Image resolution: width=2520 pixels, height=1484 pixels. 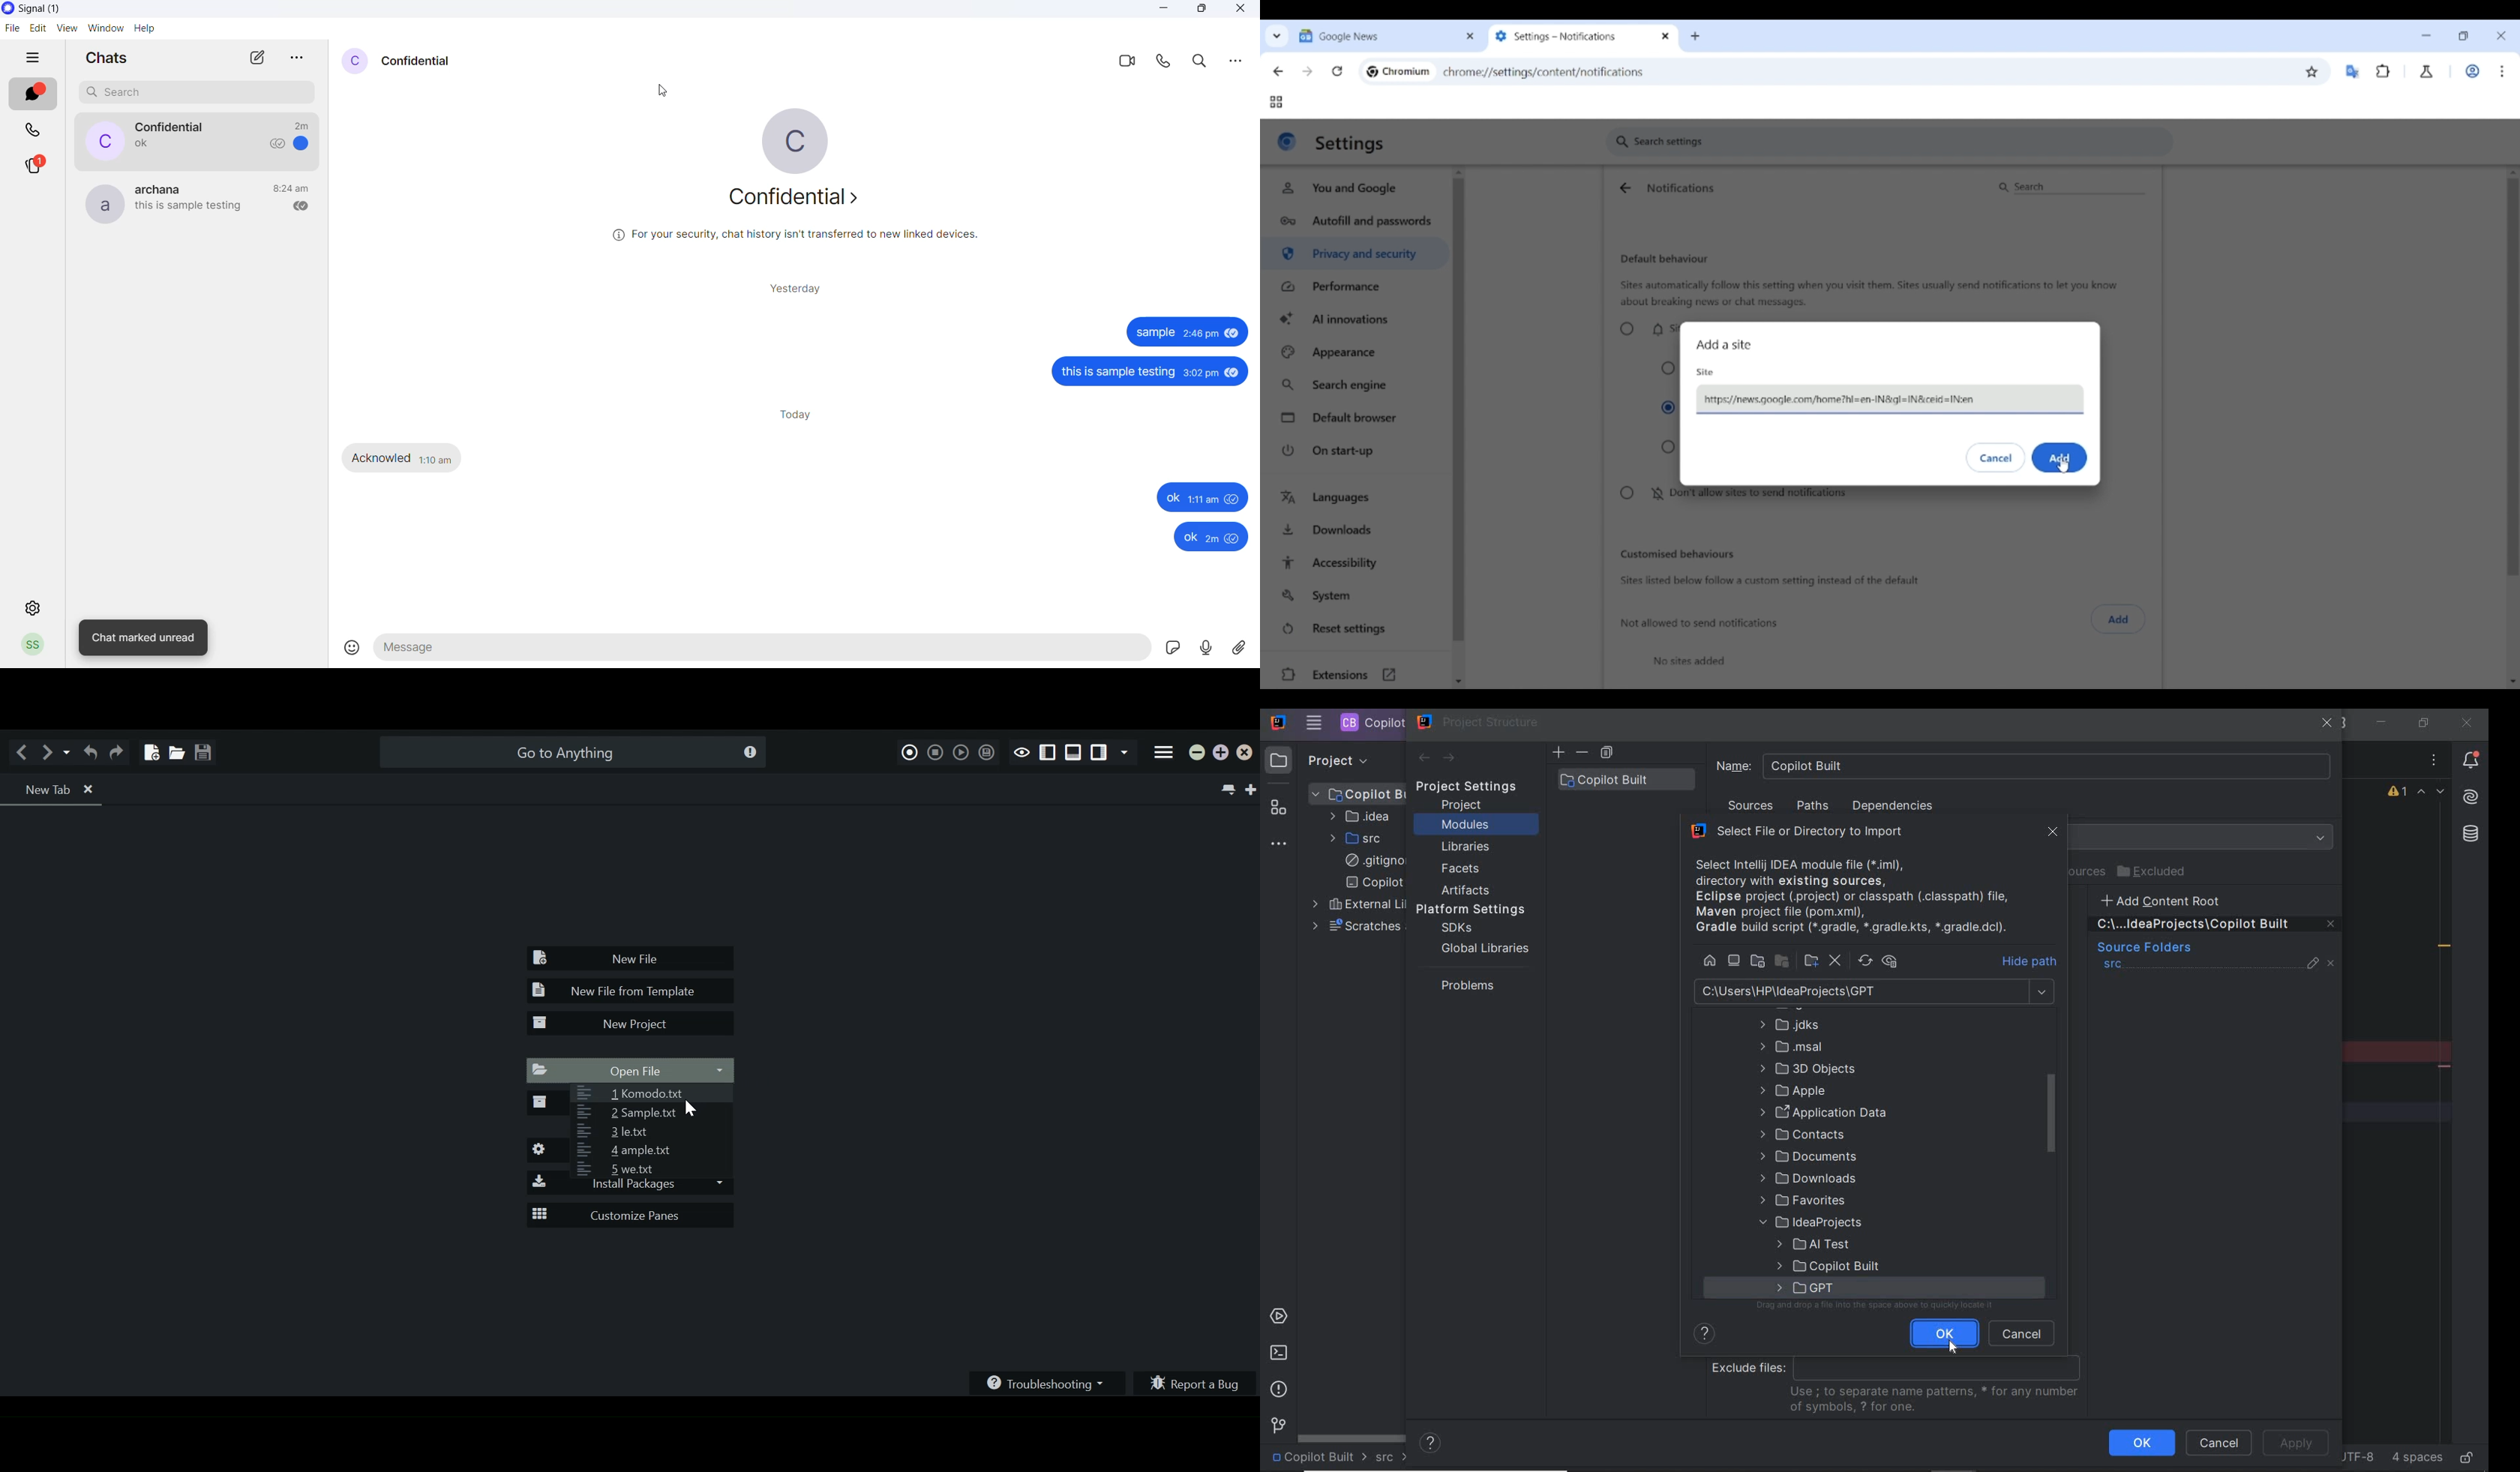 I want to click on Show/Hide Pane Below, so click(x=1072, y=753).